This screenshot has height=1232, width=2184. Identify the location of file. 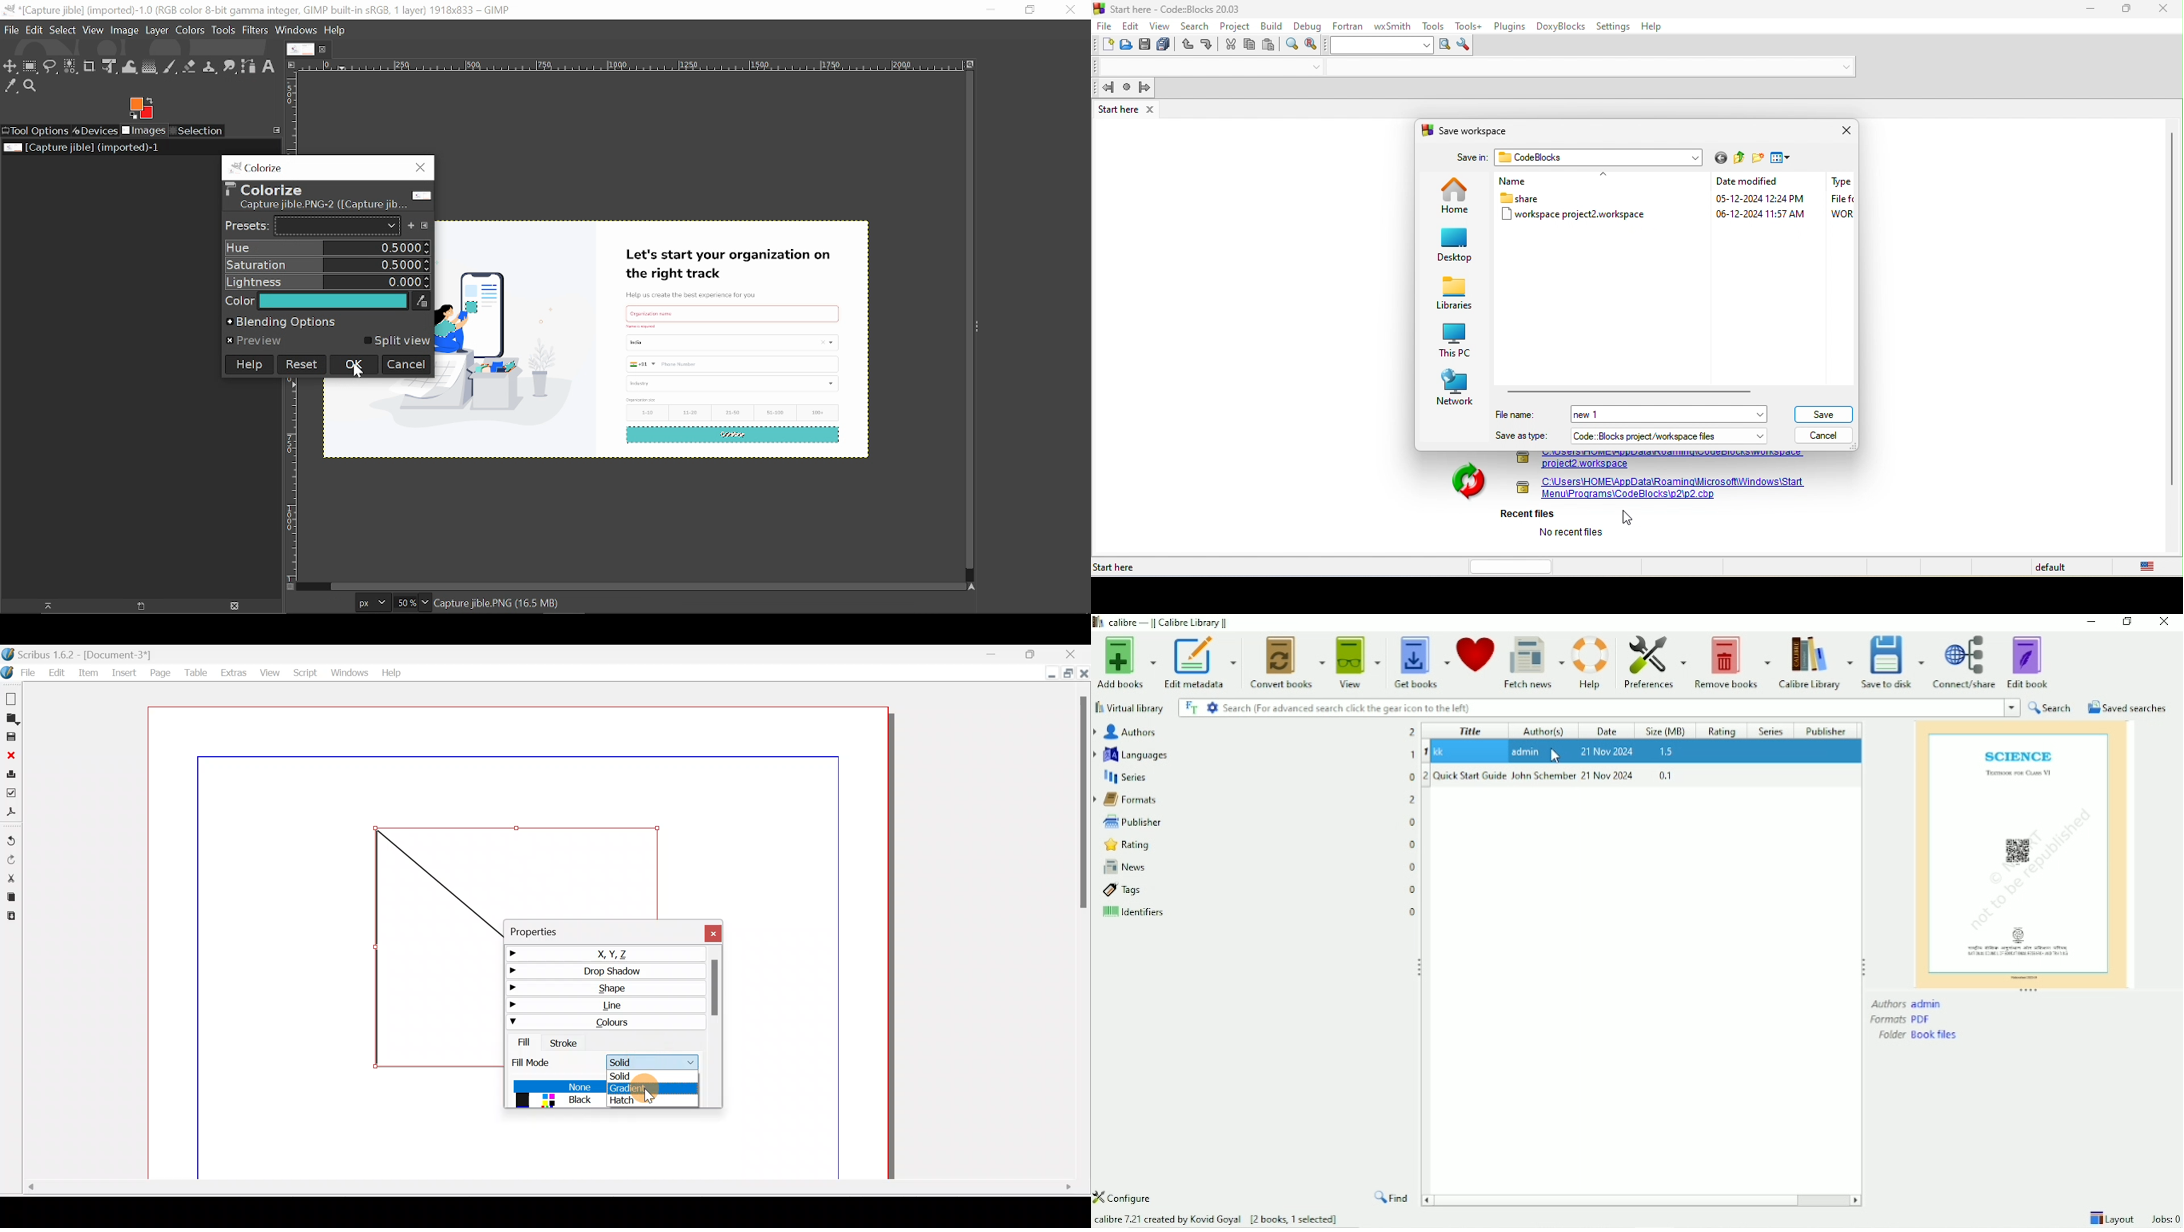
(1105, 25).